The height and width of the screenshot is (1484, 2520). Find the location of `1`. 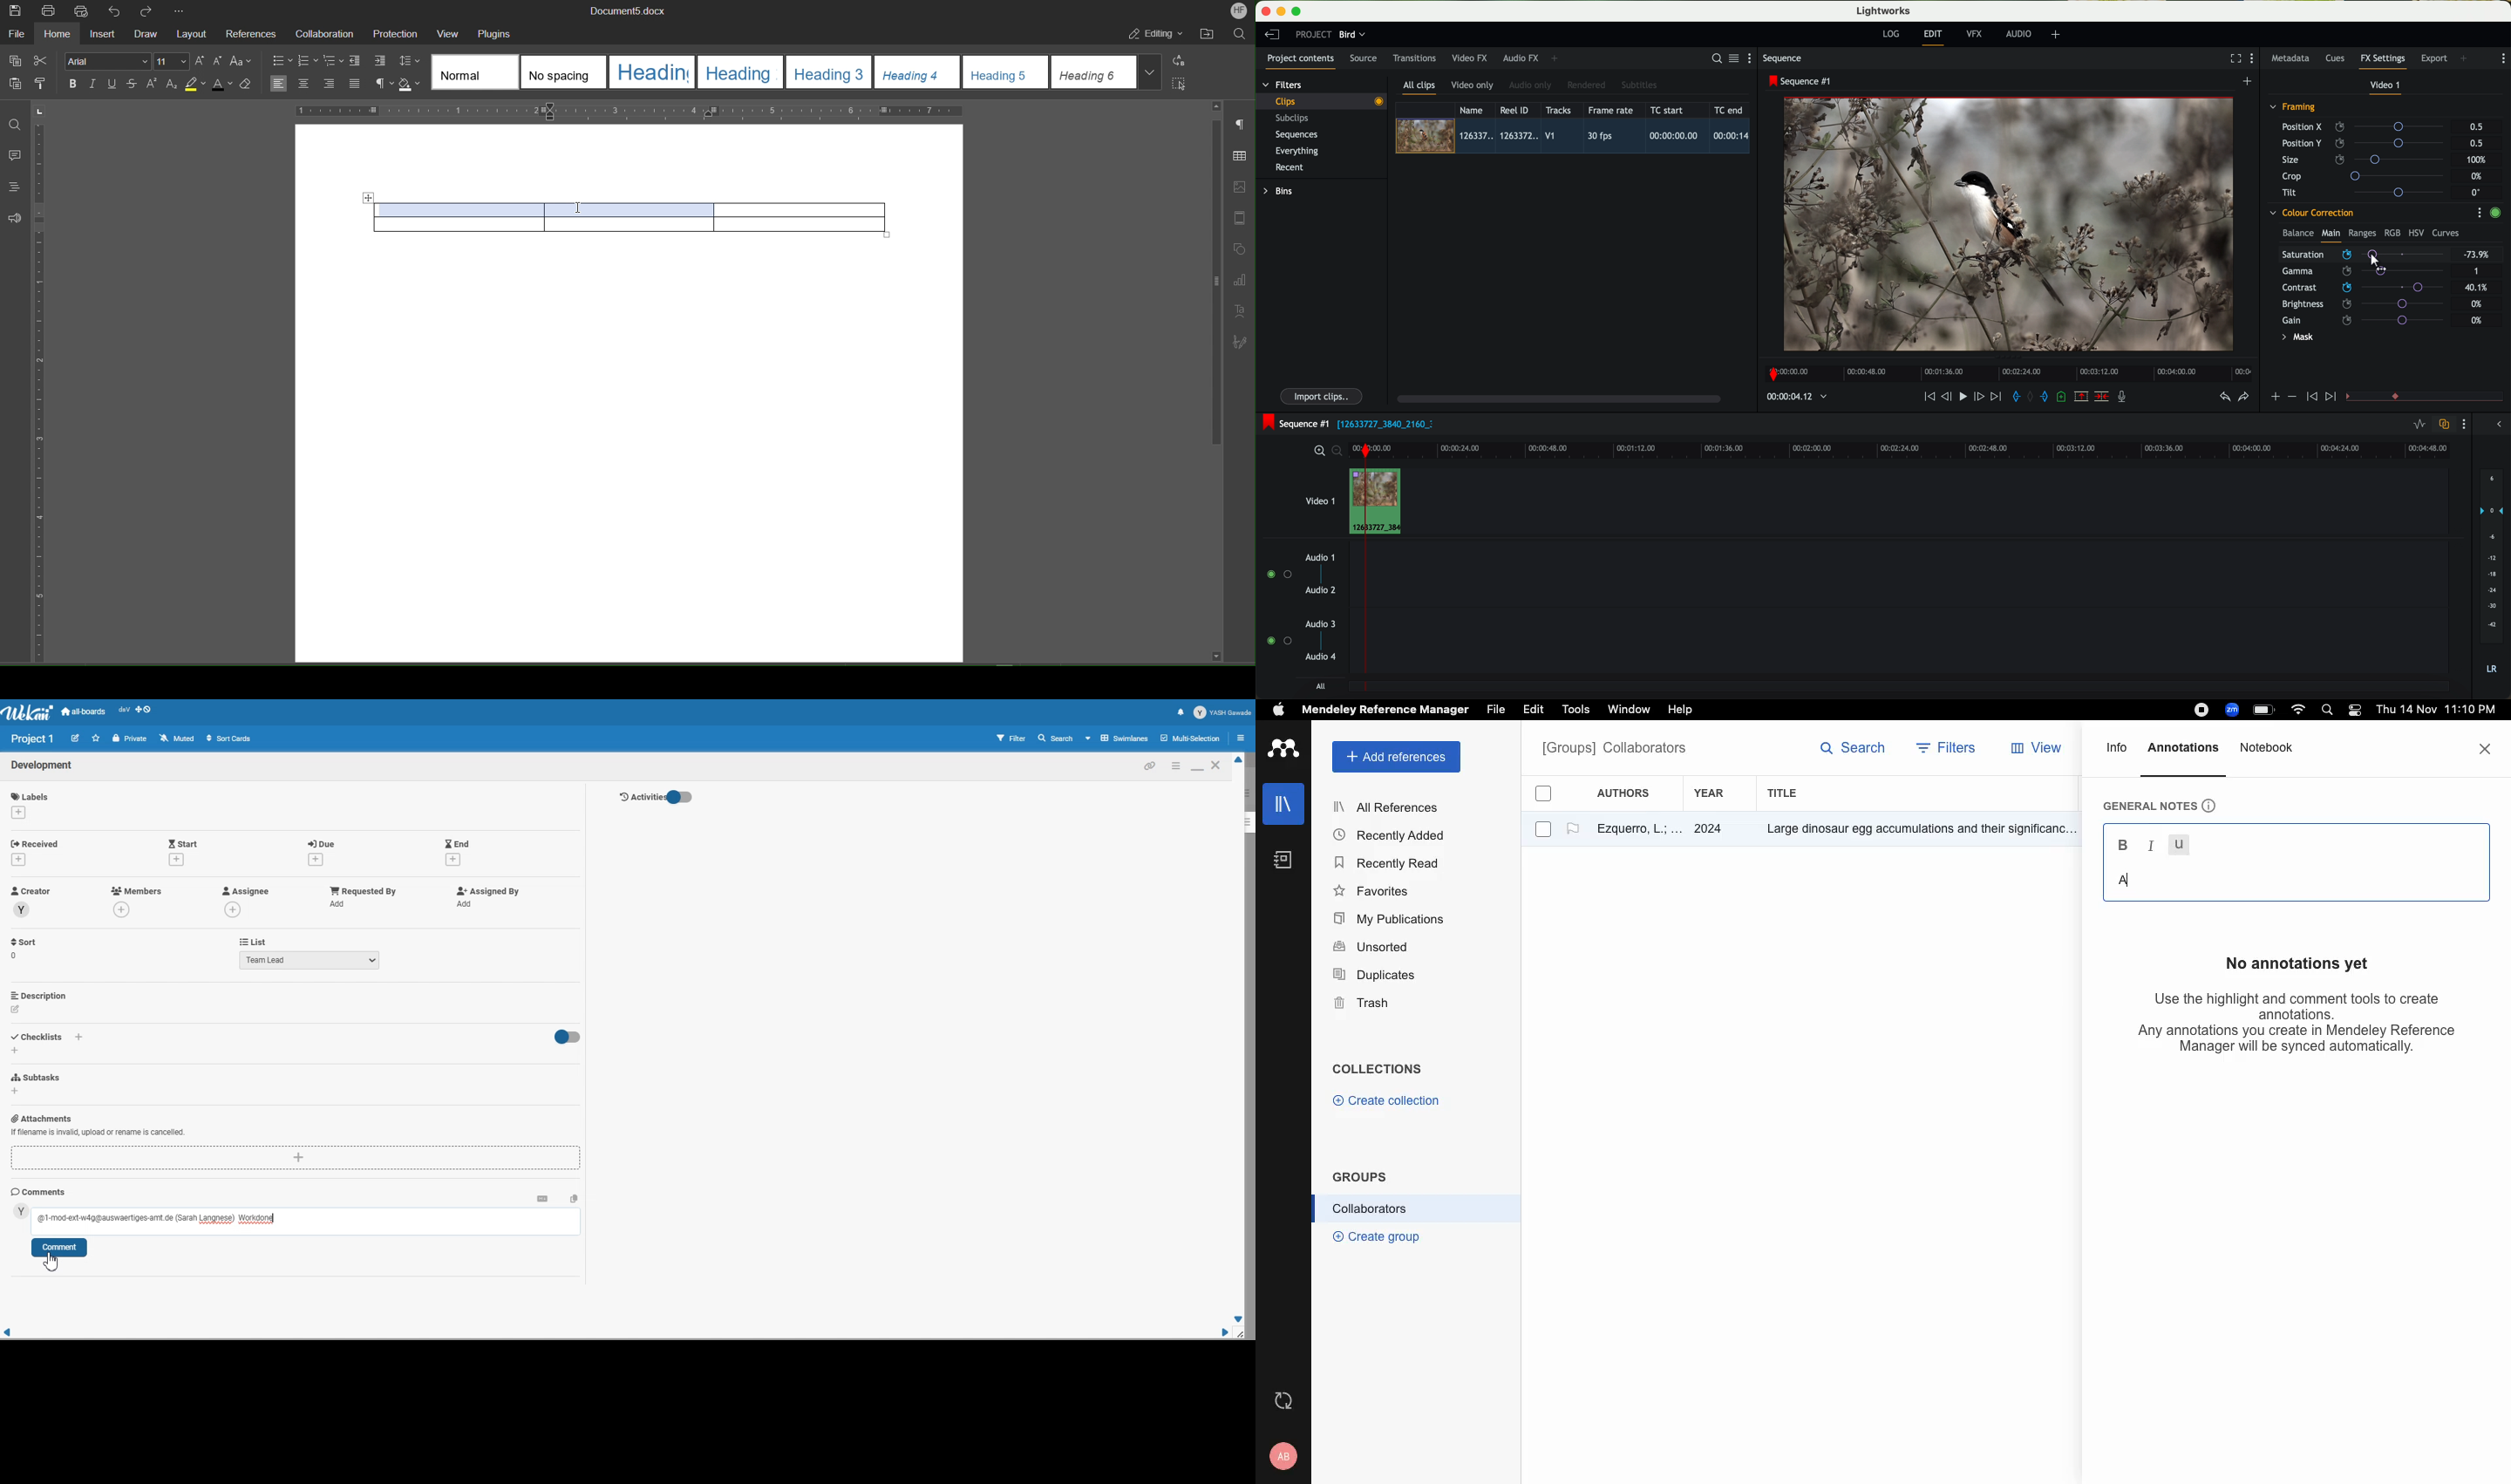

1 is located at coordinates (2477, 272).